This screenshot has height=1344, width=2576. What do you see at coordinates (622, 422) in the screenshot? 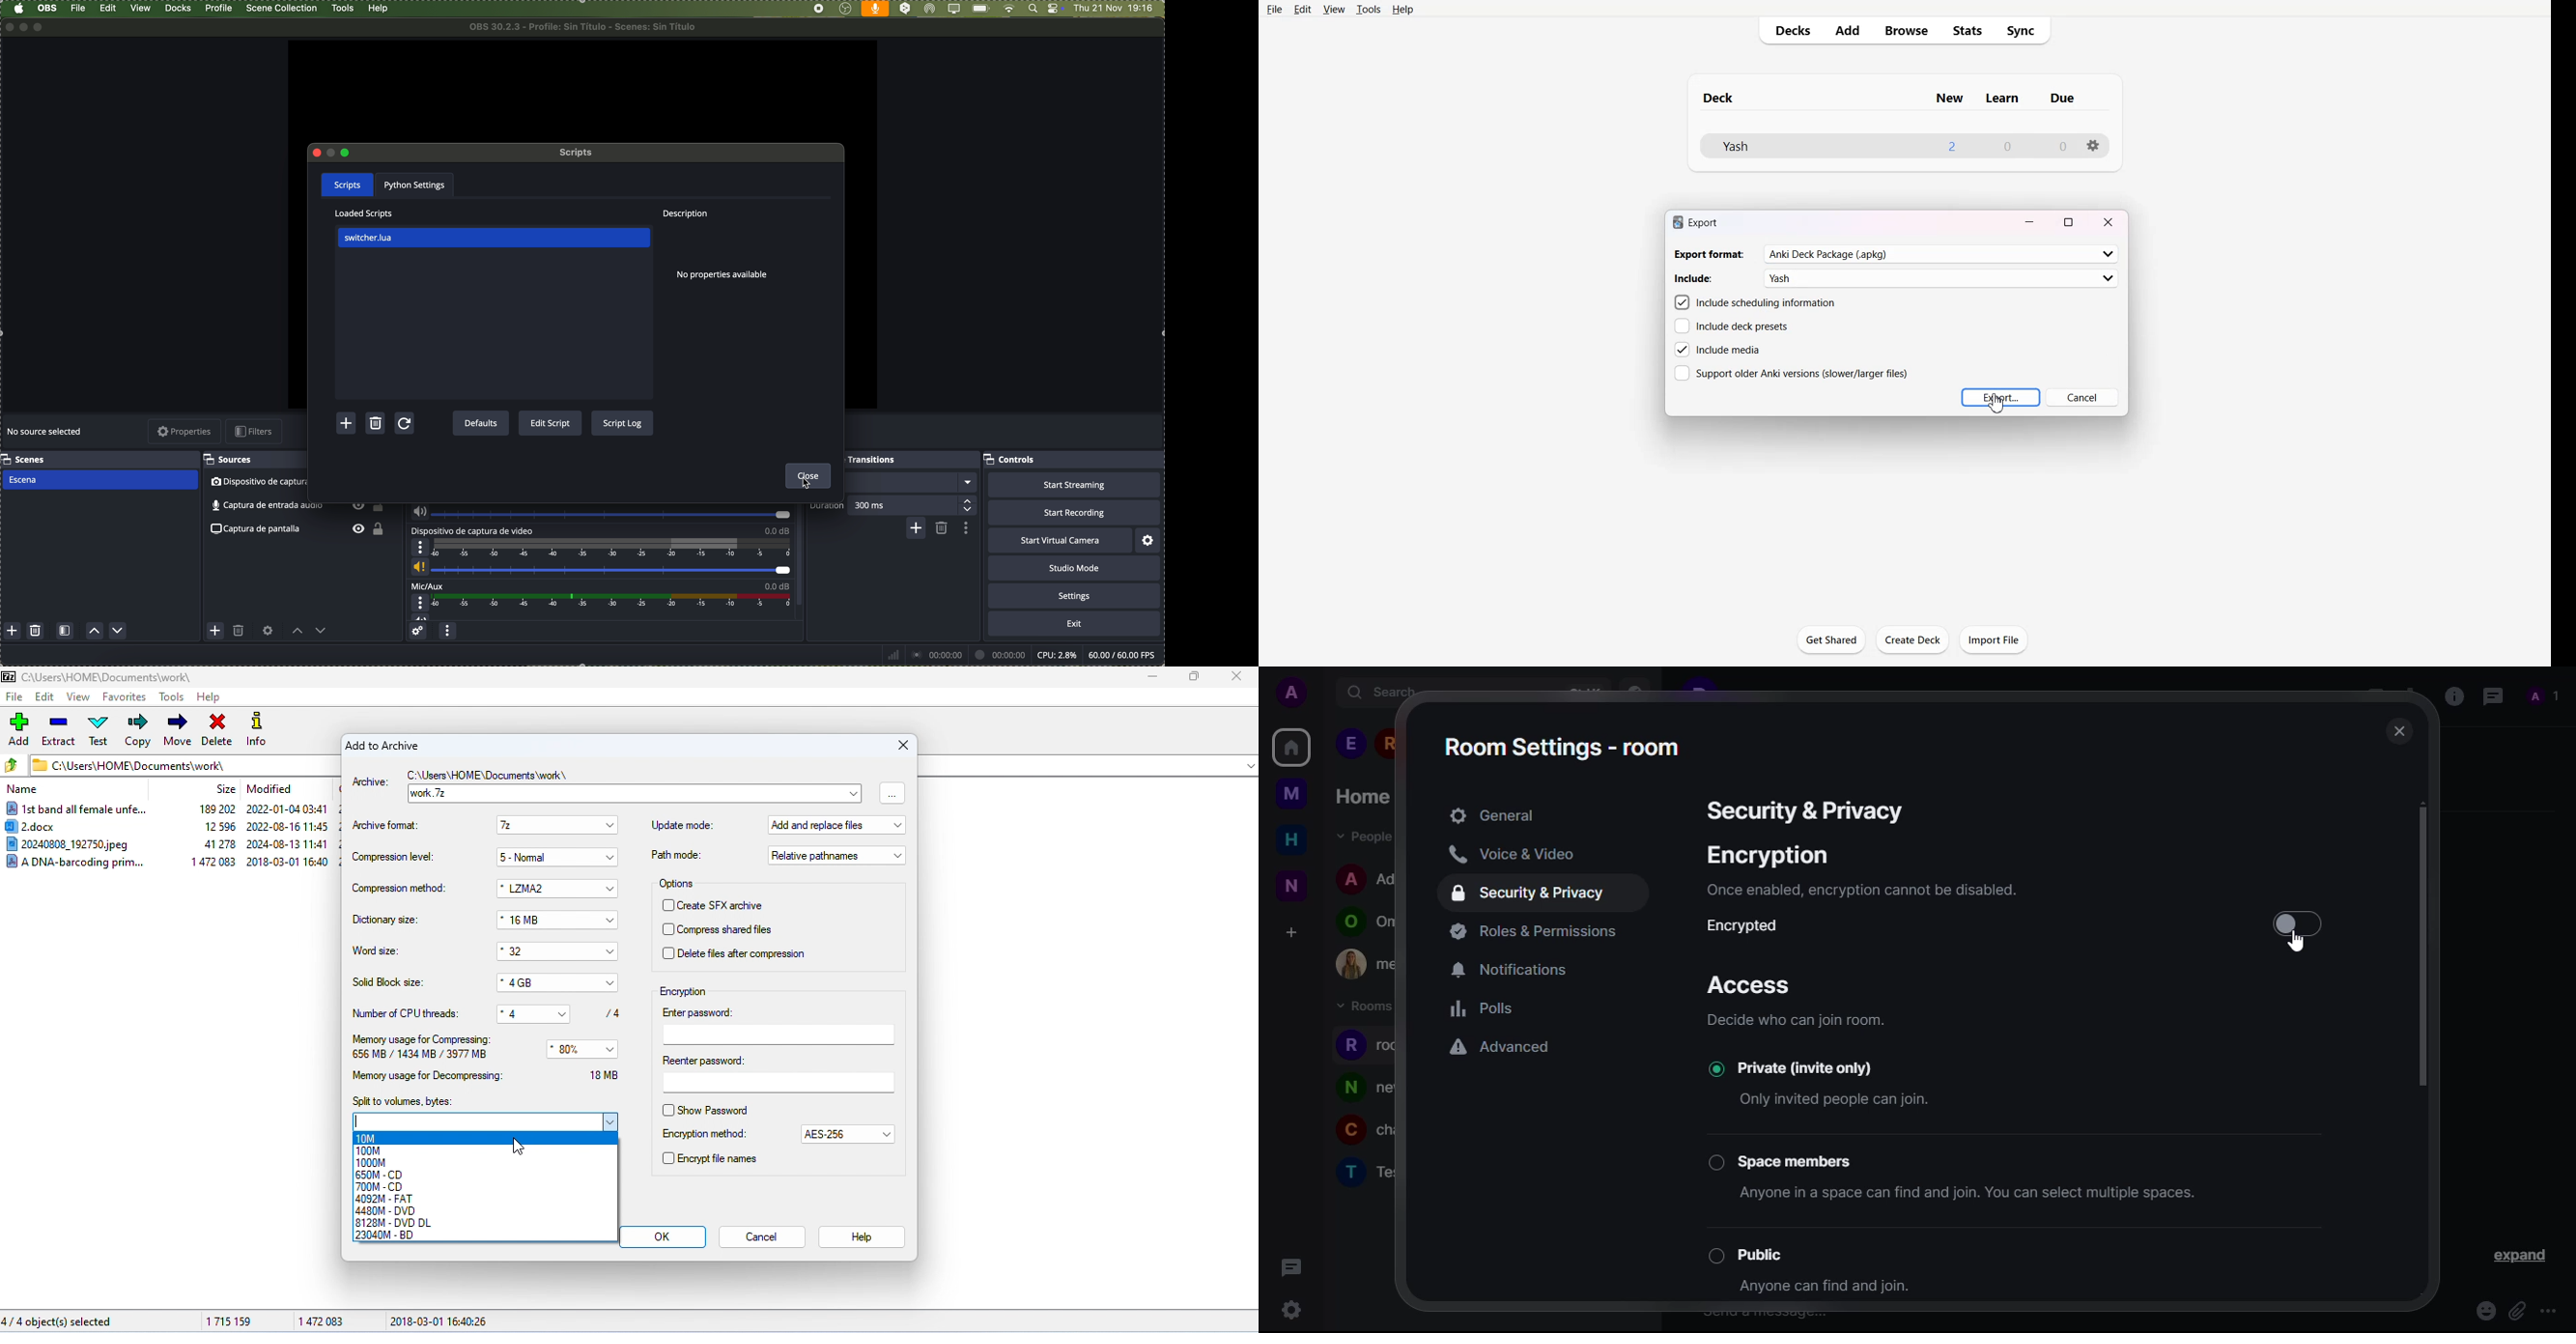
I see `script log button` at bounding box center [622, 422].